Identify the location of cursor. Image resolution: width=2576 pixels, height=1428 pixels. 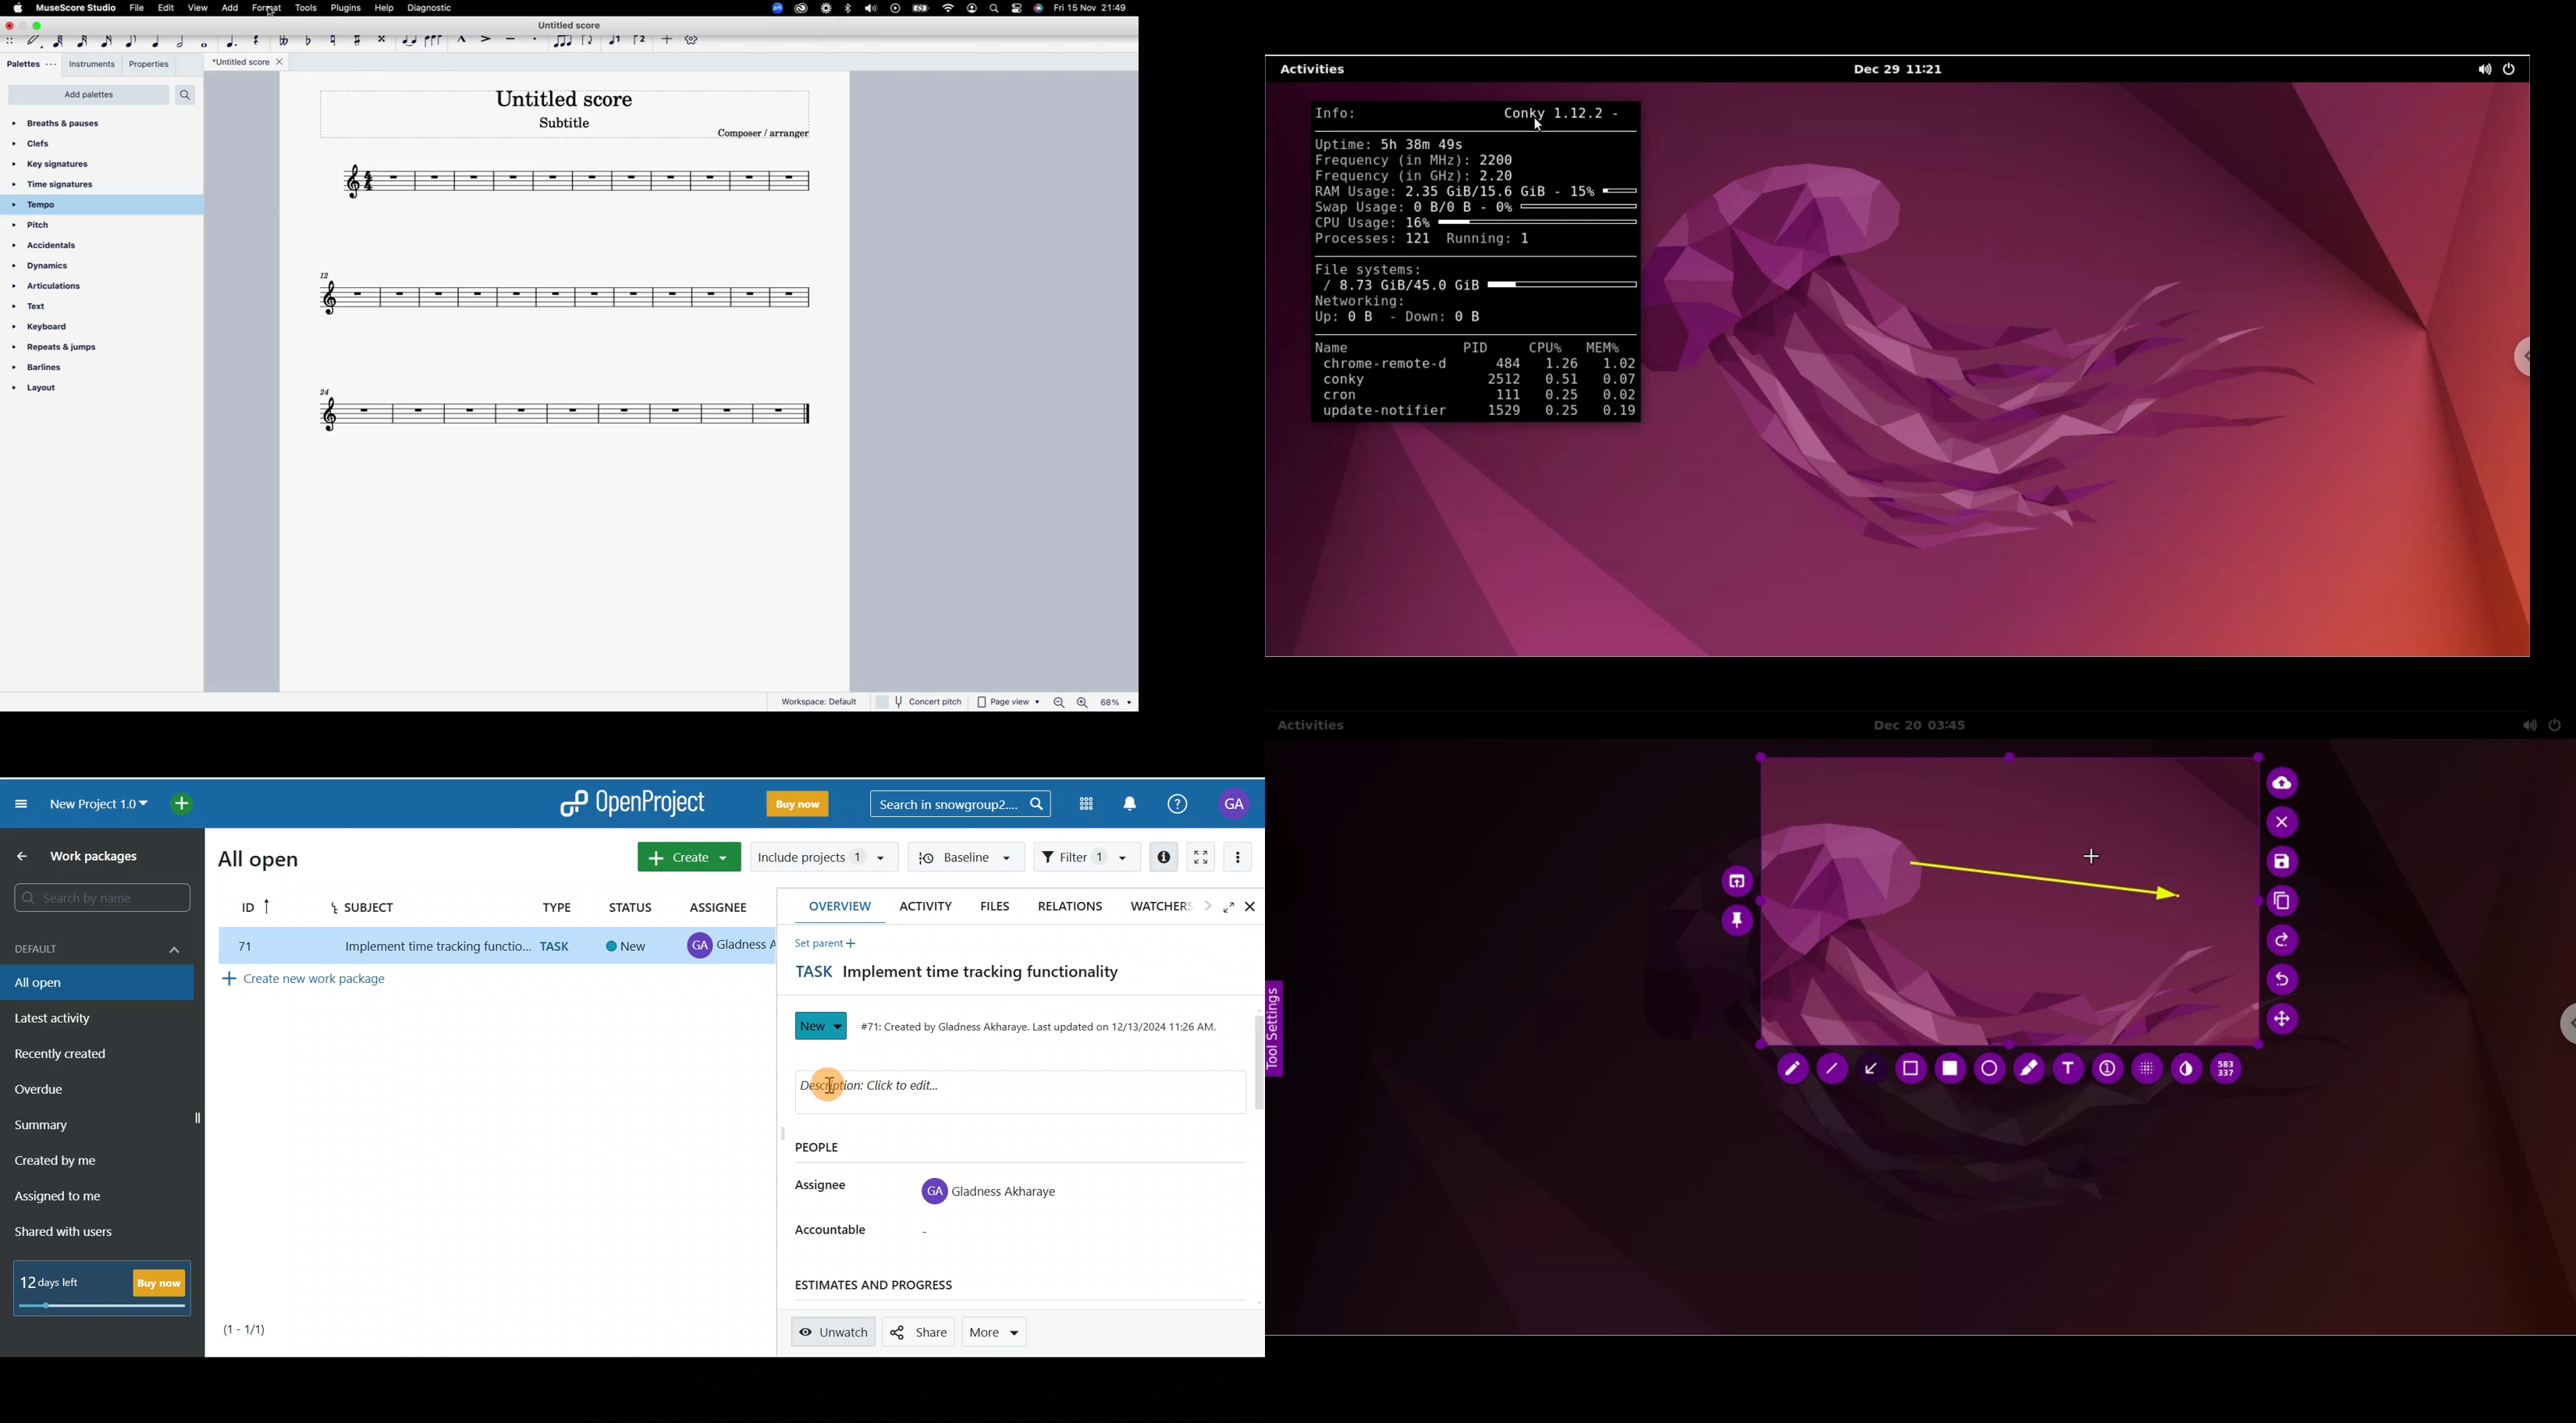
(834, 1086).